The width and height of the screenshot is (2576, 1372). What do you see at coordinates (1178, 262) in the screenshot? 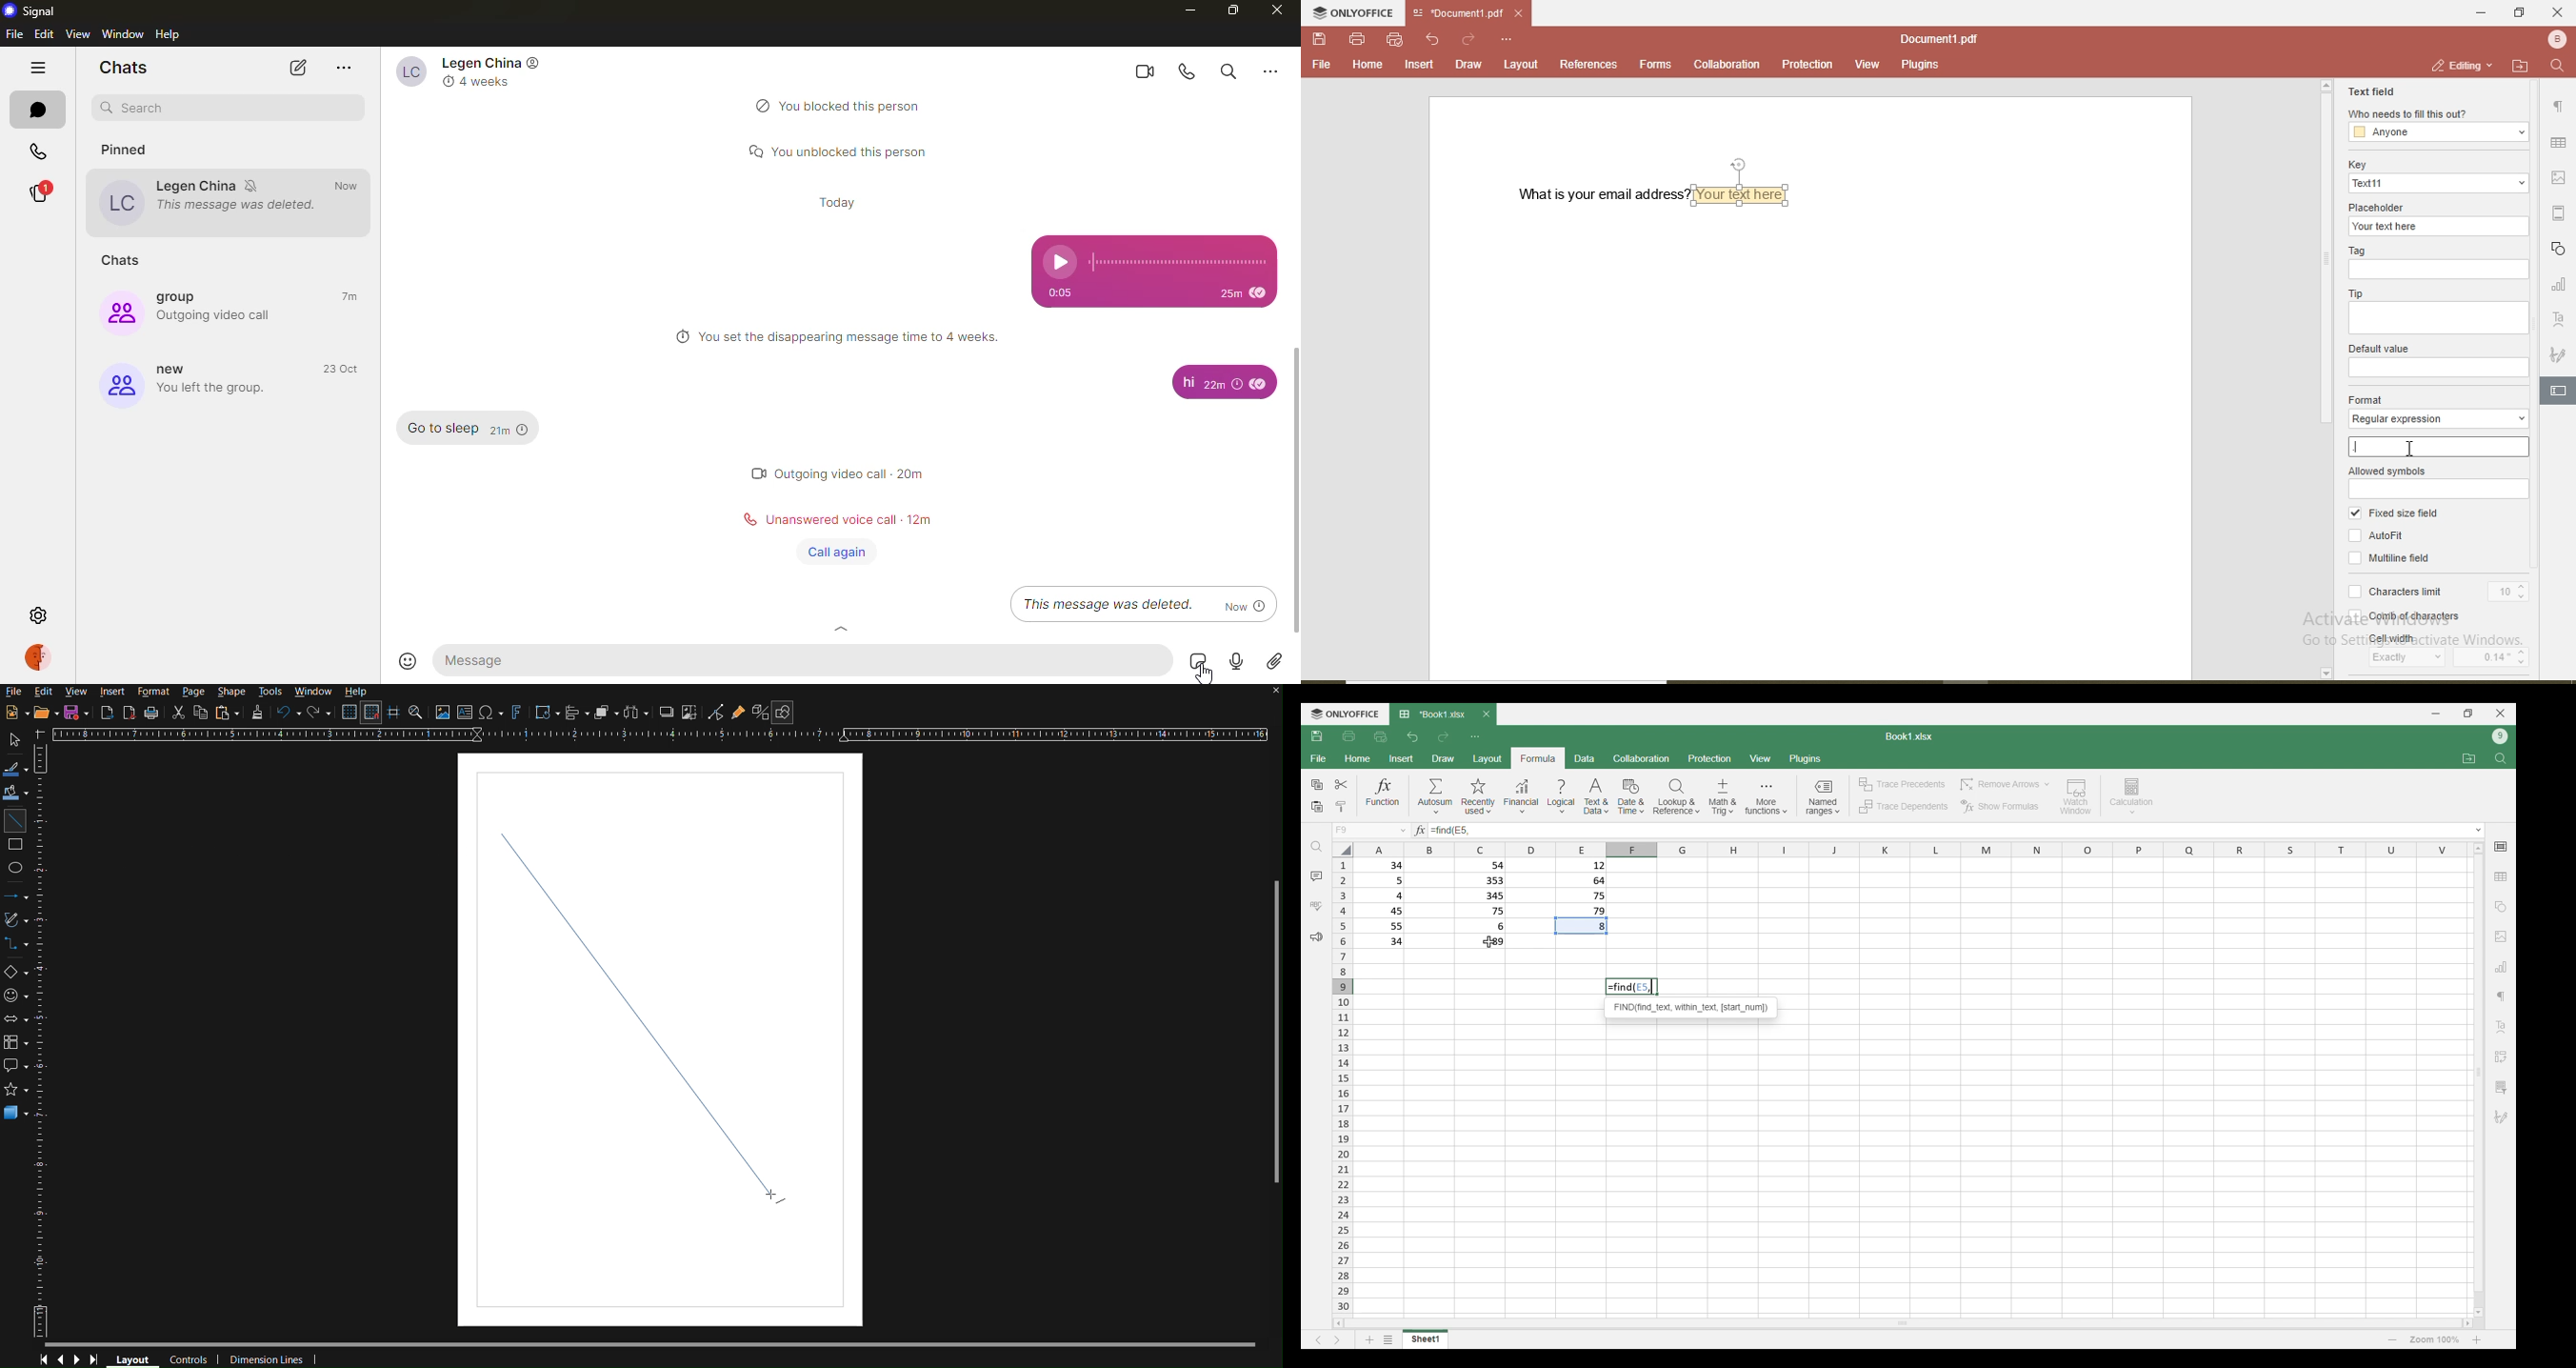
I see `track` at bounding box center [1178, 262].